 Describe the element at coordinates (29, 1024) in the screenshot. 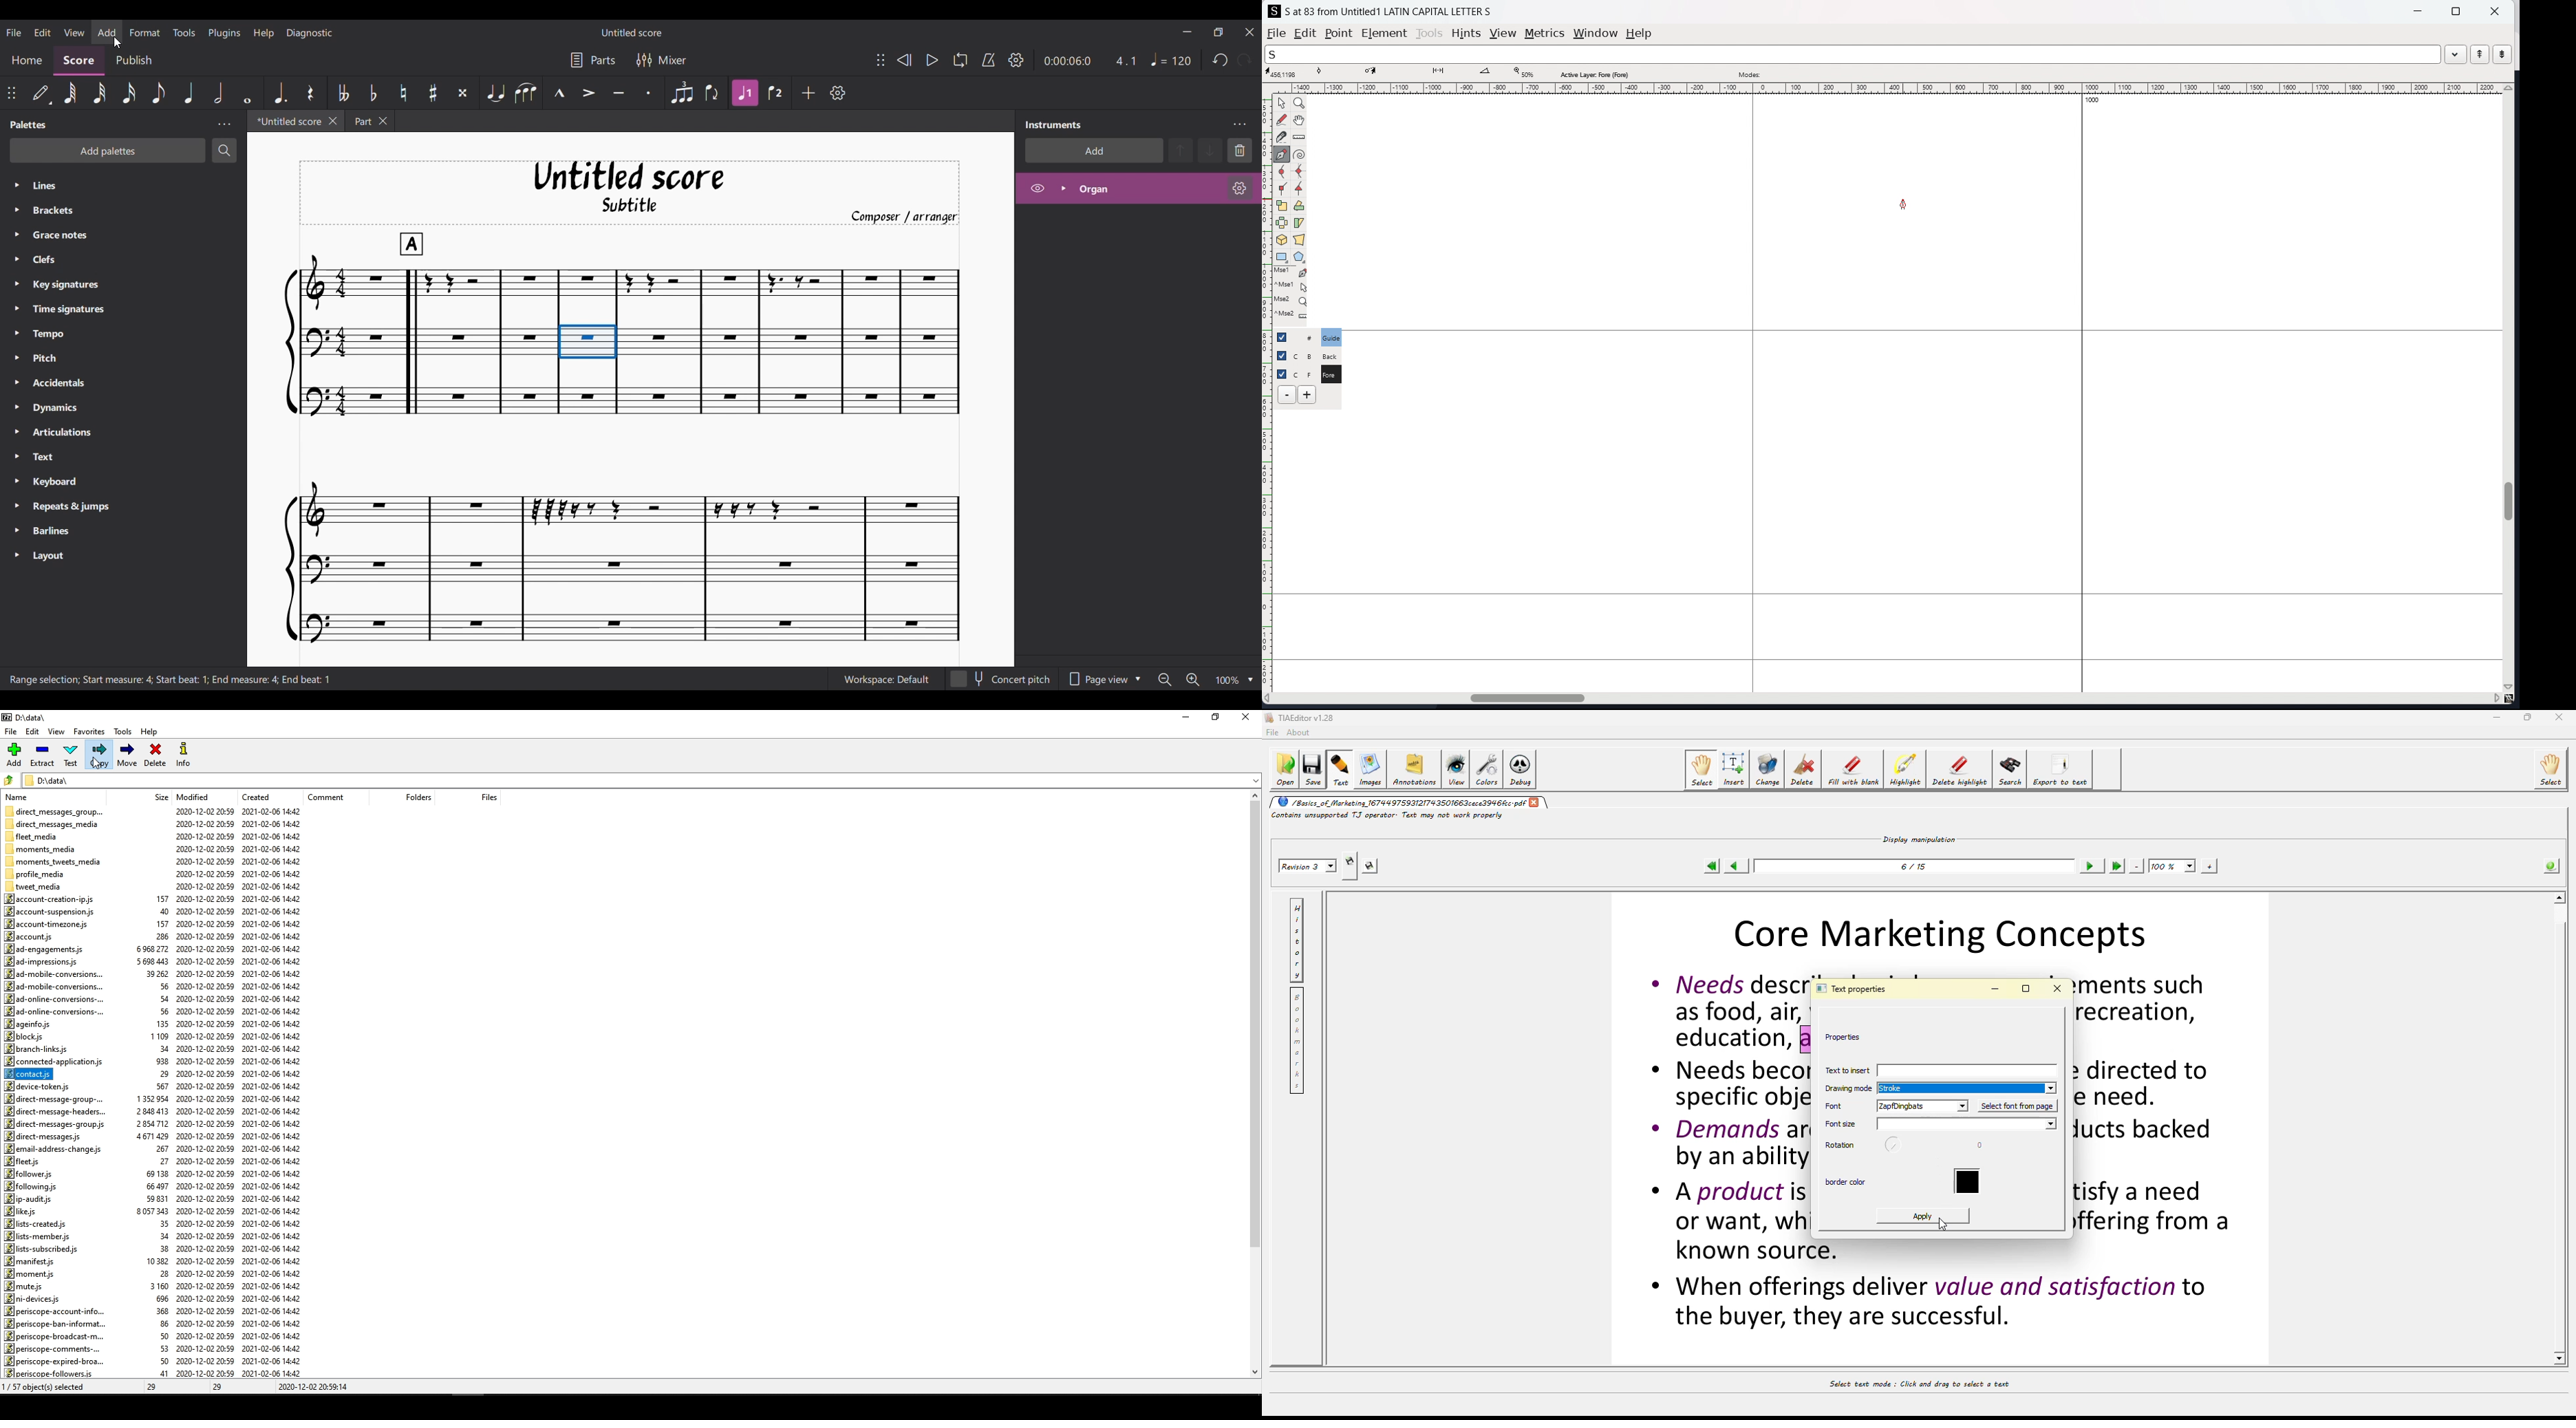

I see `ageinfo.js` at that location.